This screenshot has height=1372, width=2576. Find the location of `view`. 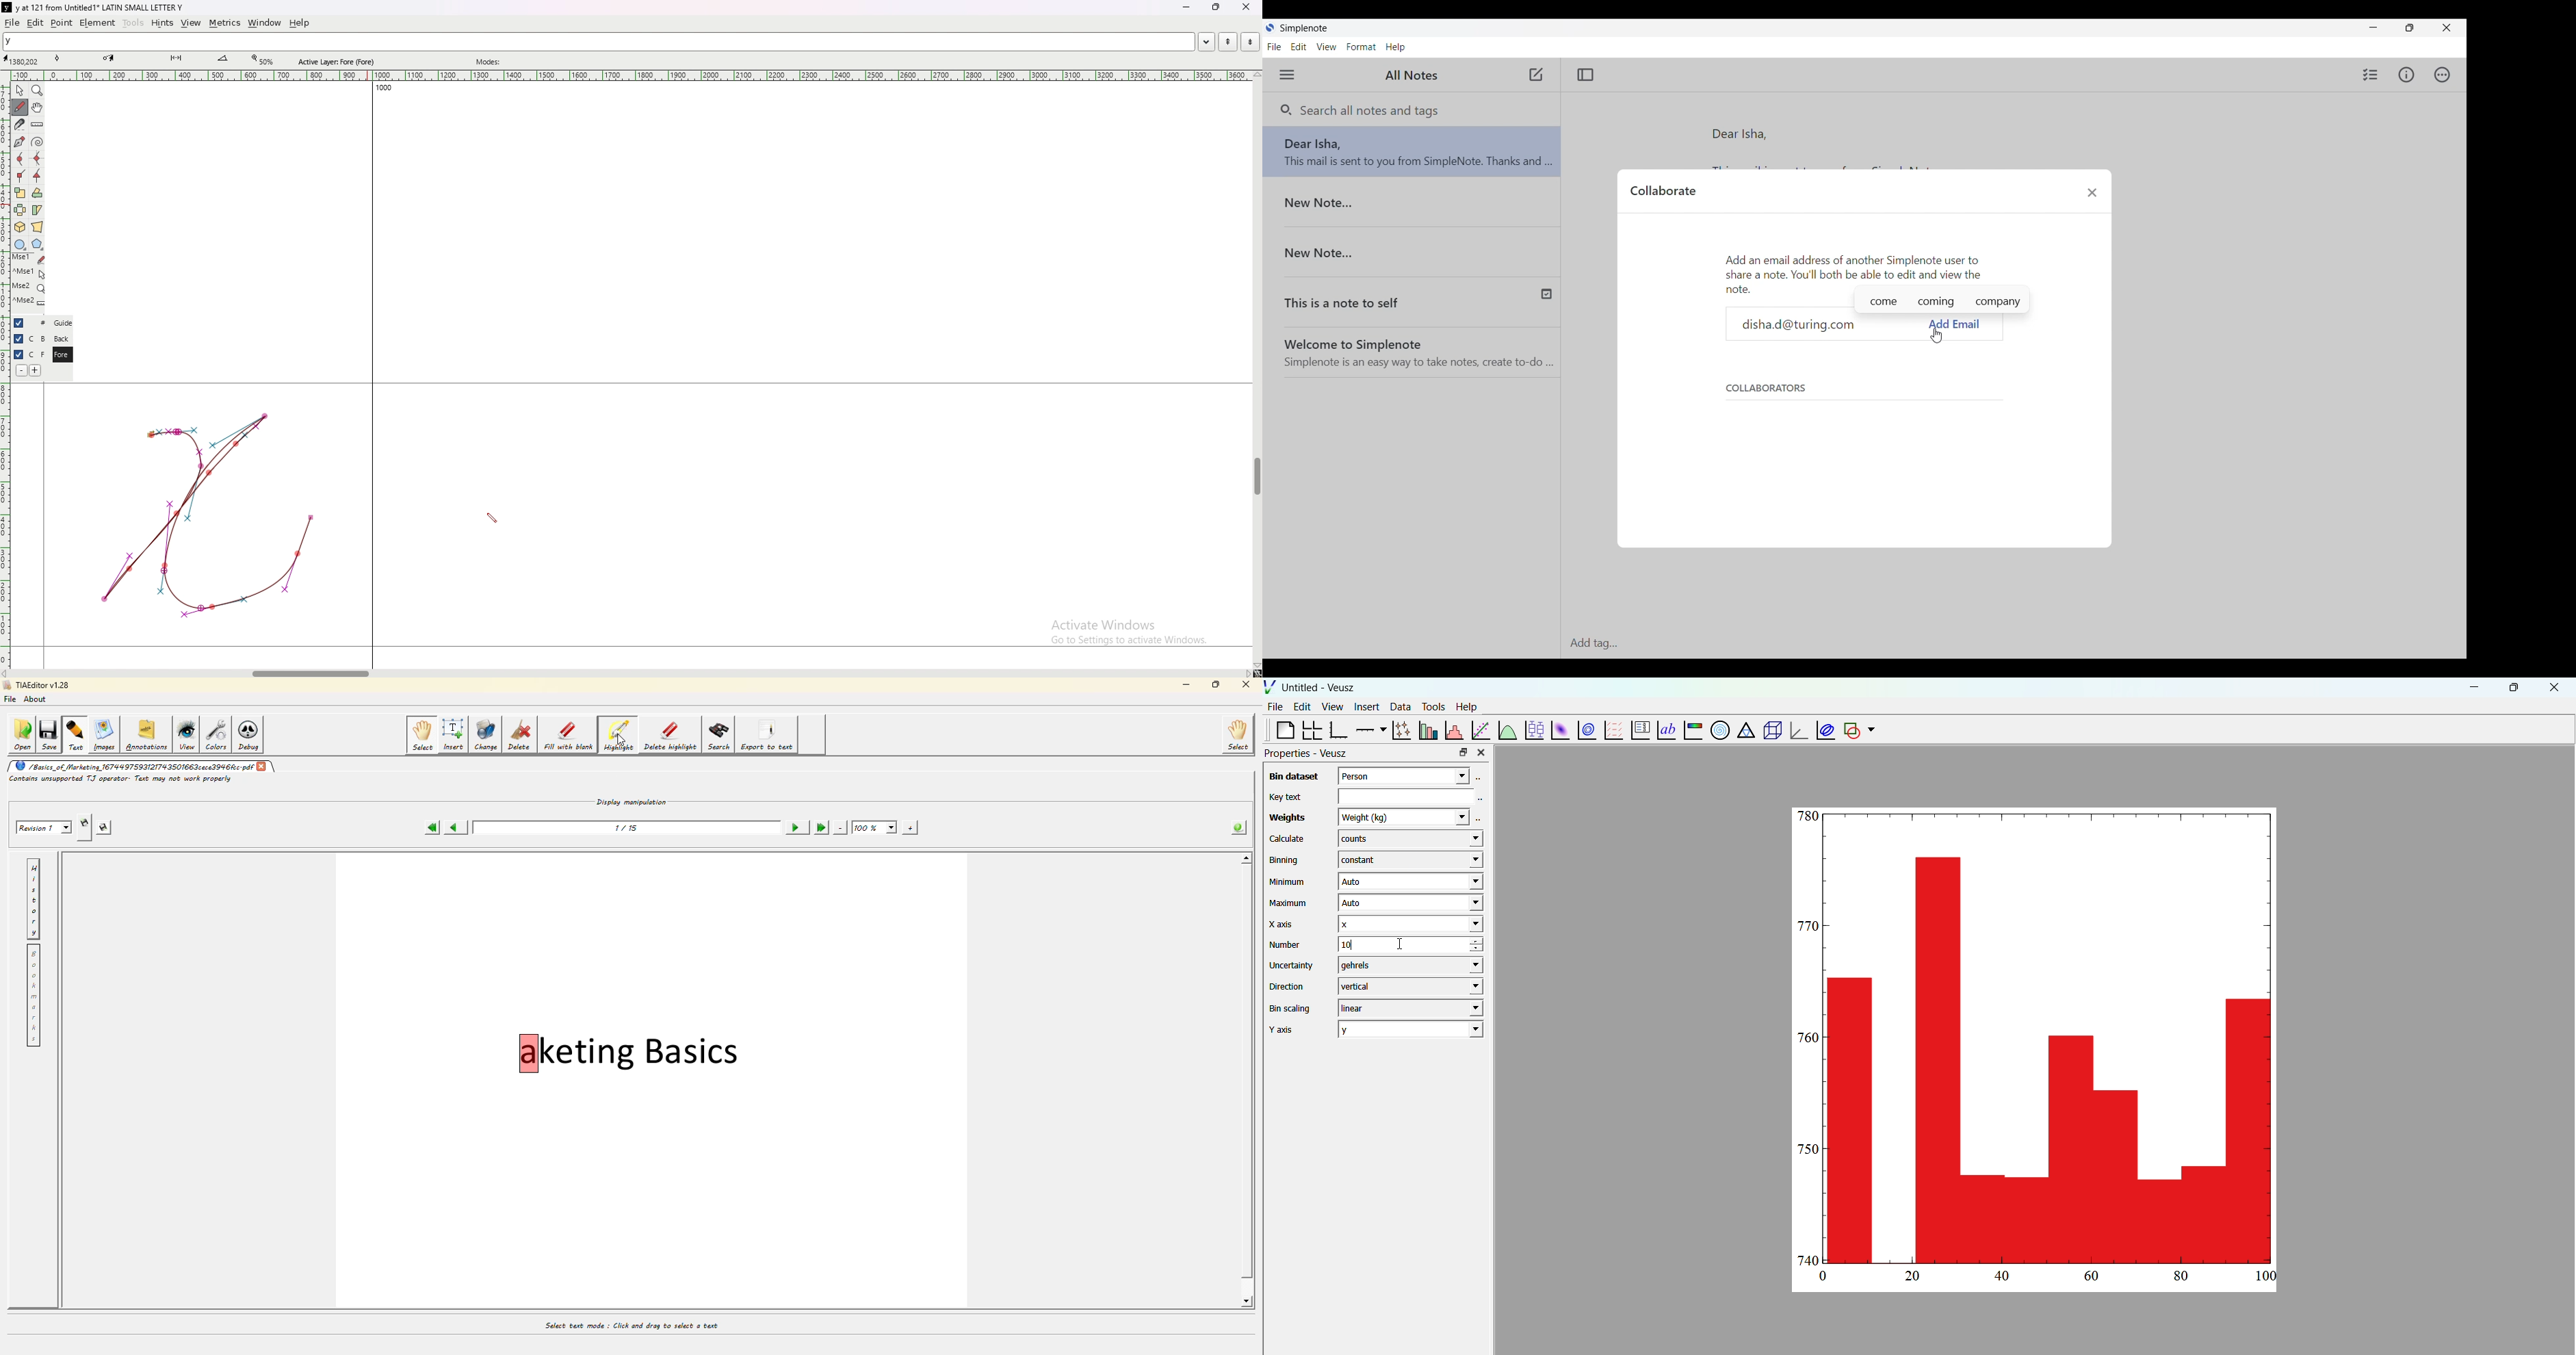

view is located at coordinates (1332, 708).